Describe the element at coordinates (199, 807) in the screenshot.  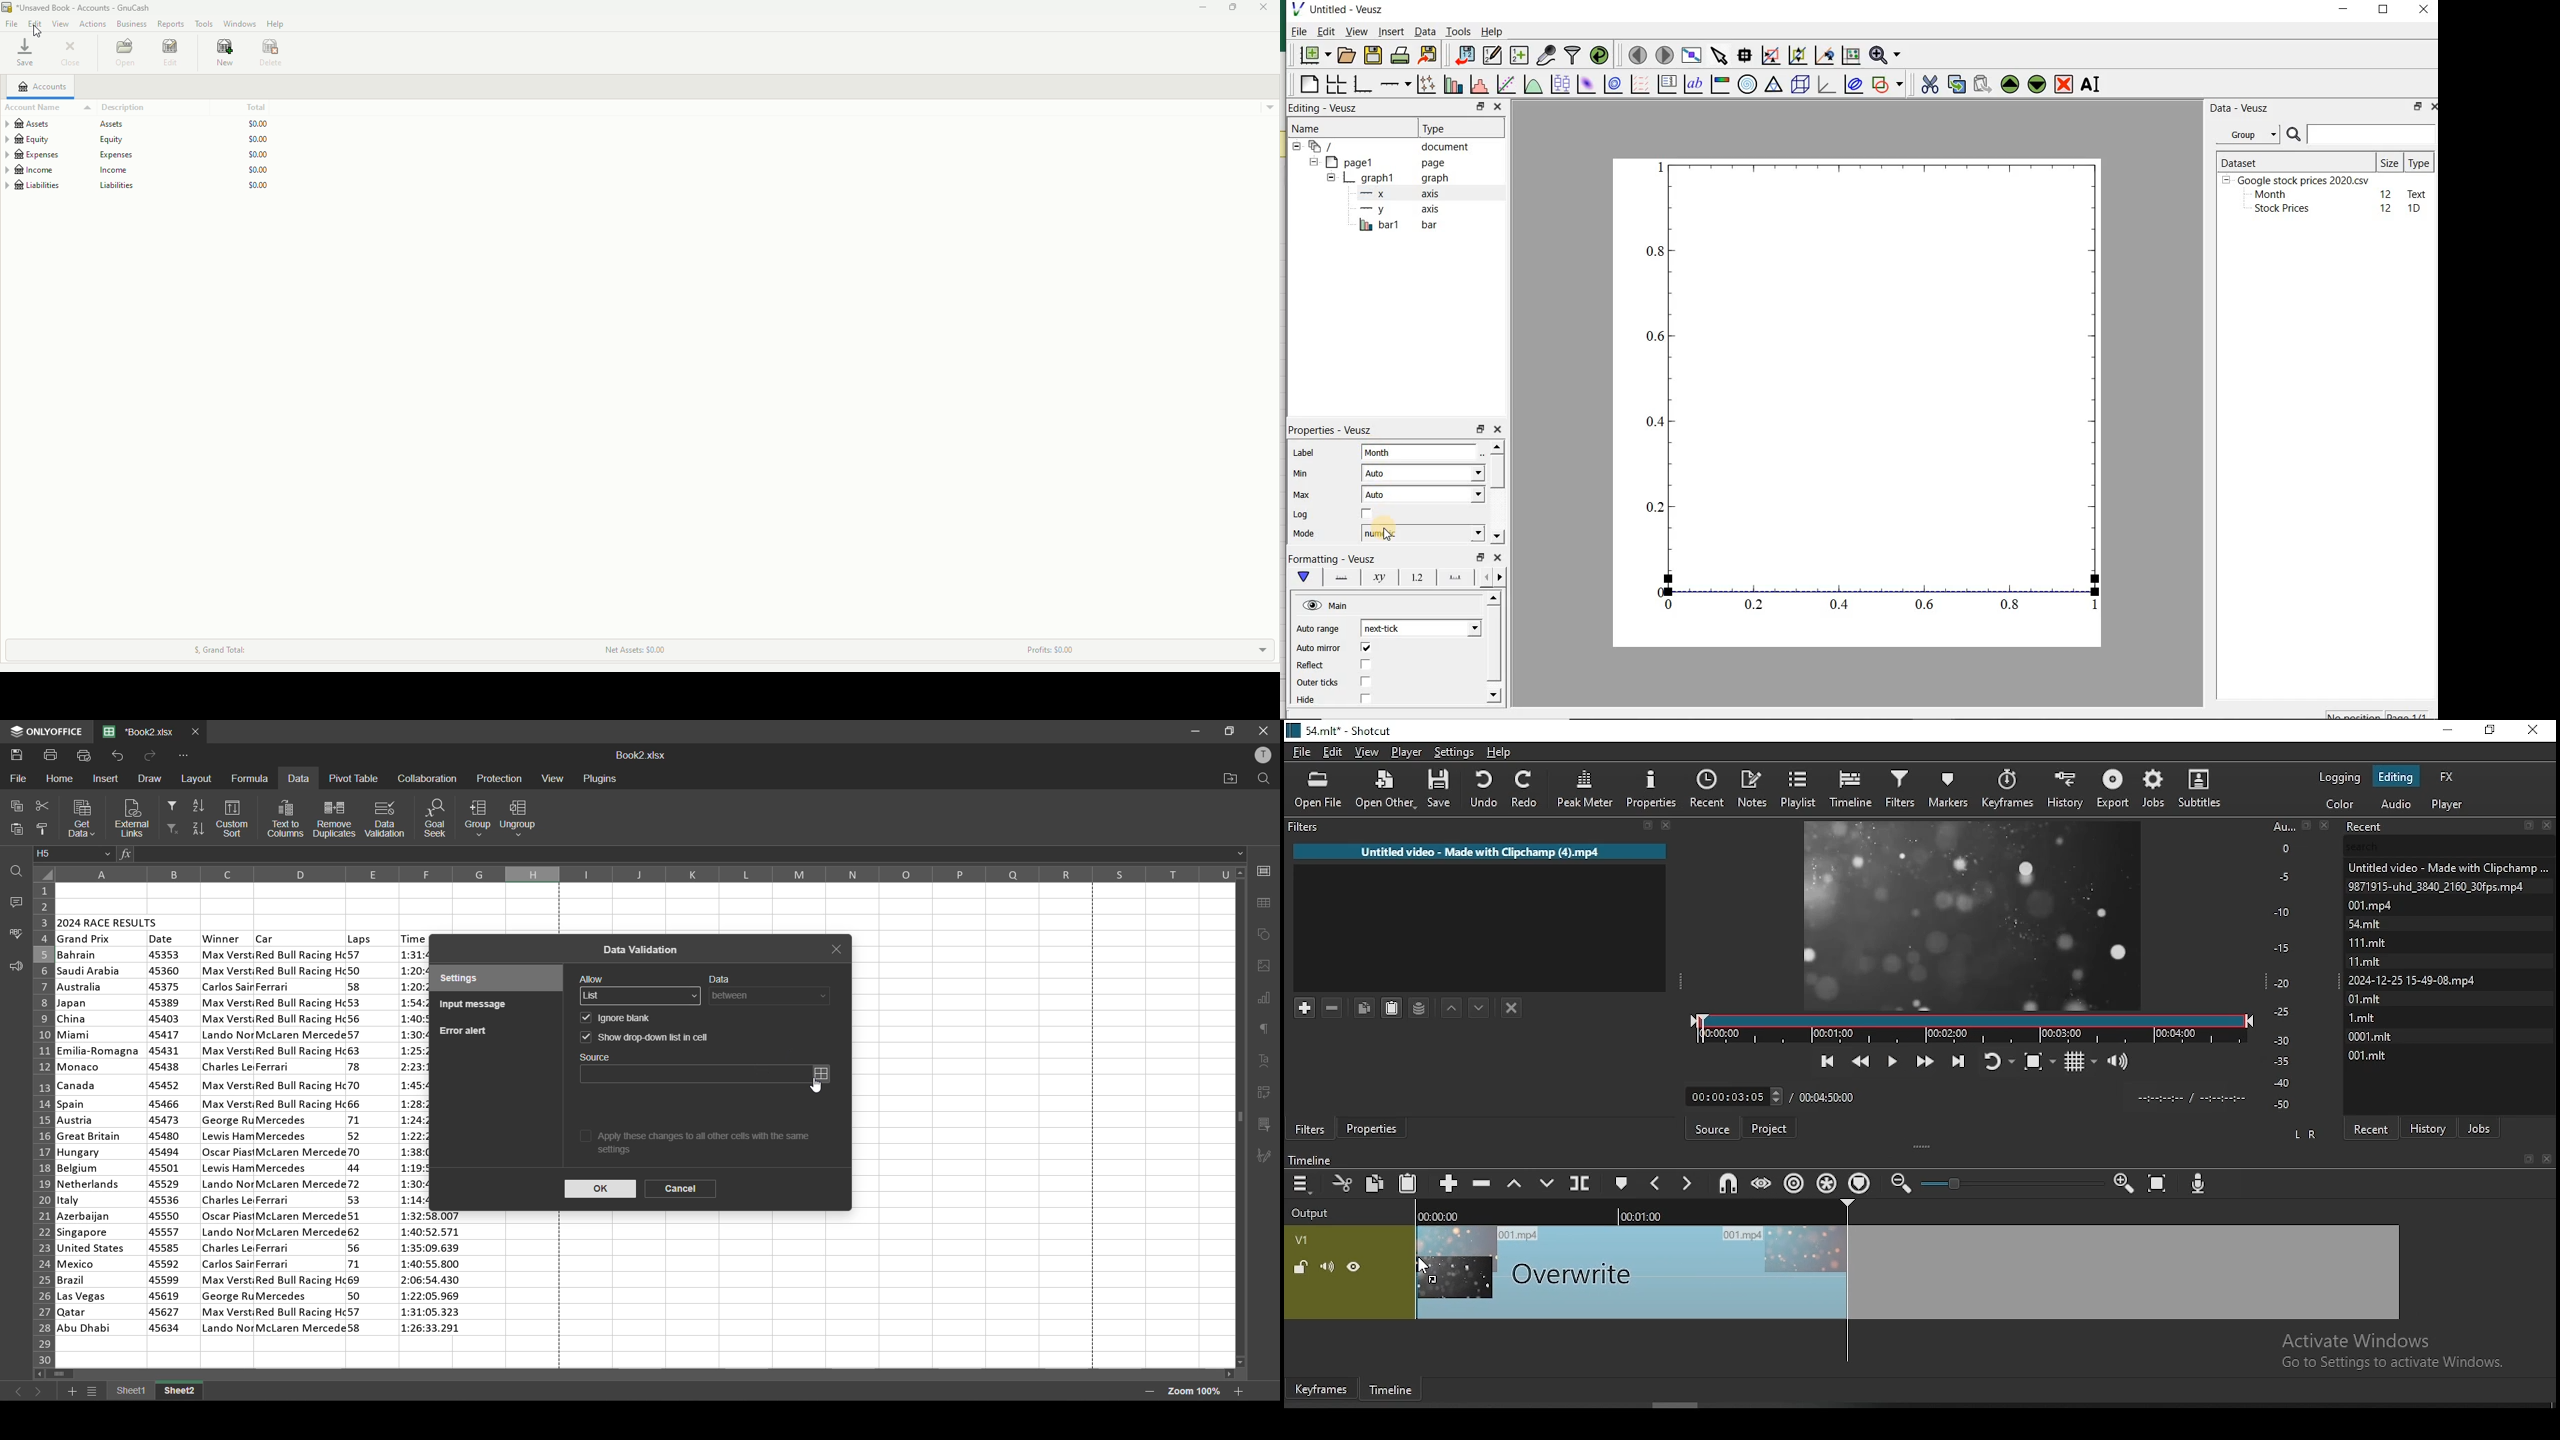
I see `sort ascending` at that location.